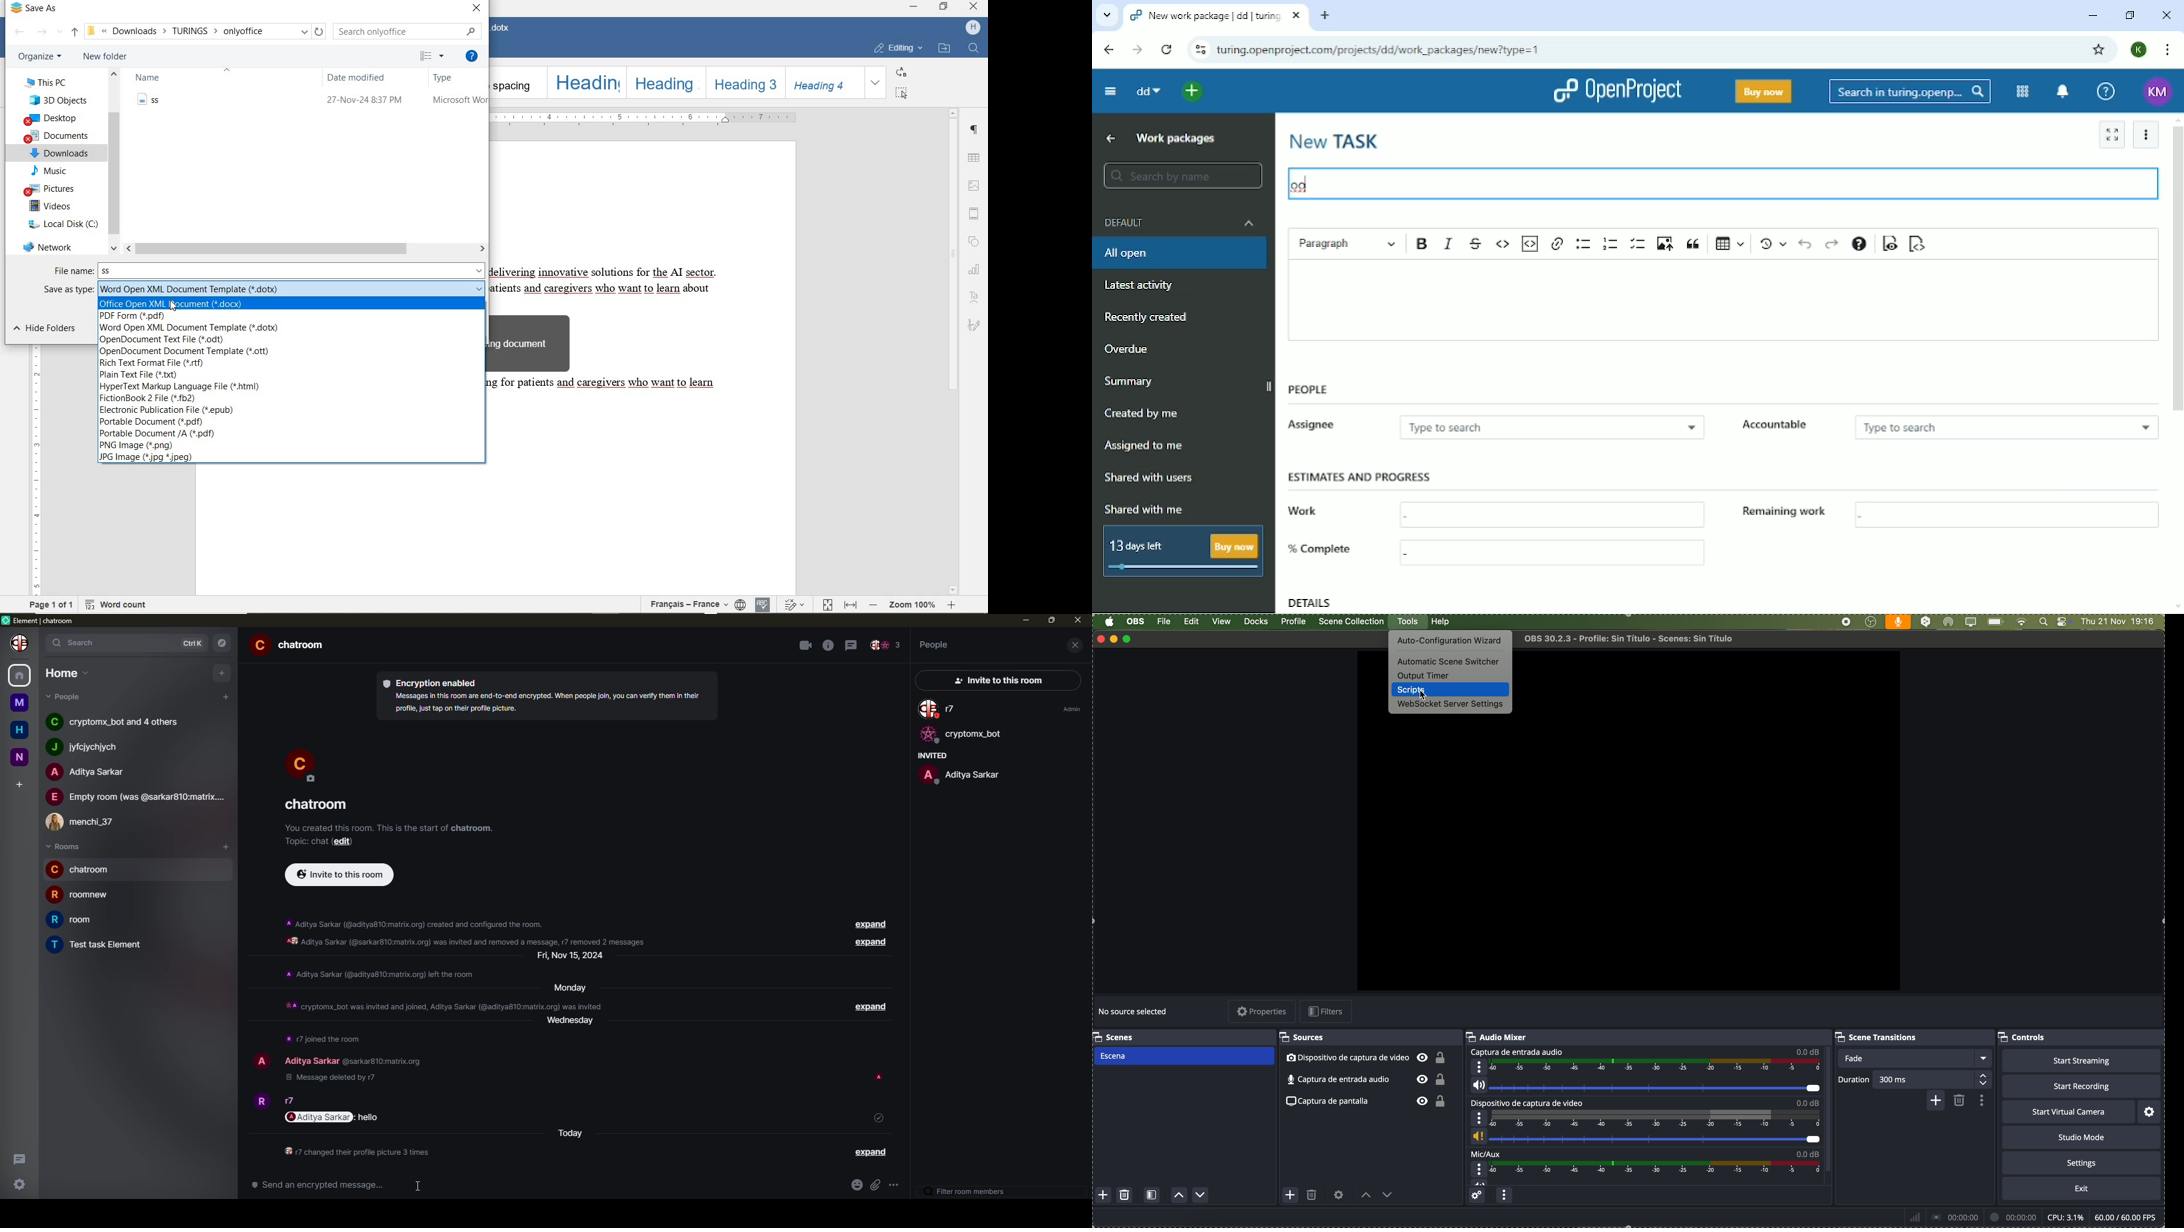 The image size is (2184, 1232). What do you see at coordinates (262, 1060) in the screenshot?
I see `profile` at bounding box center [262, 1060].